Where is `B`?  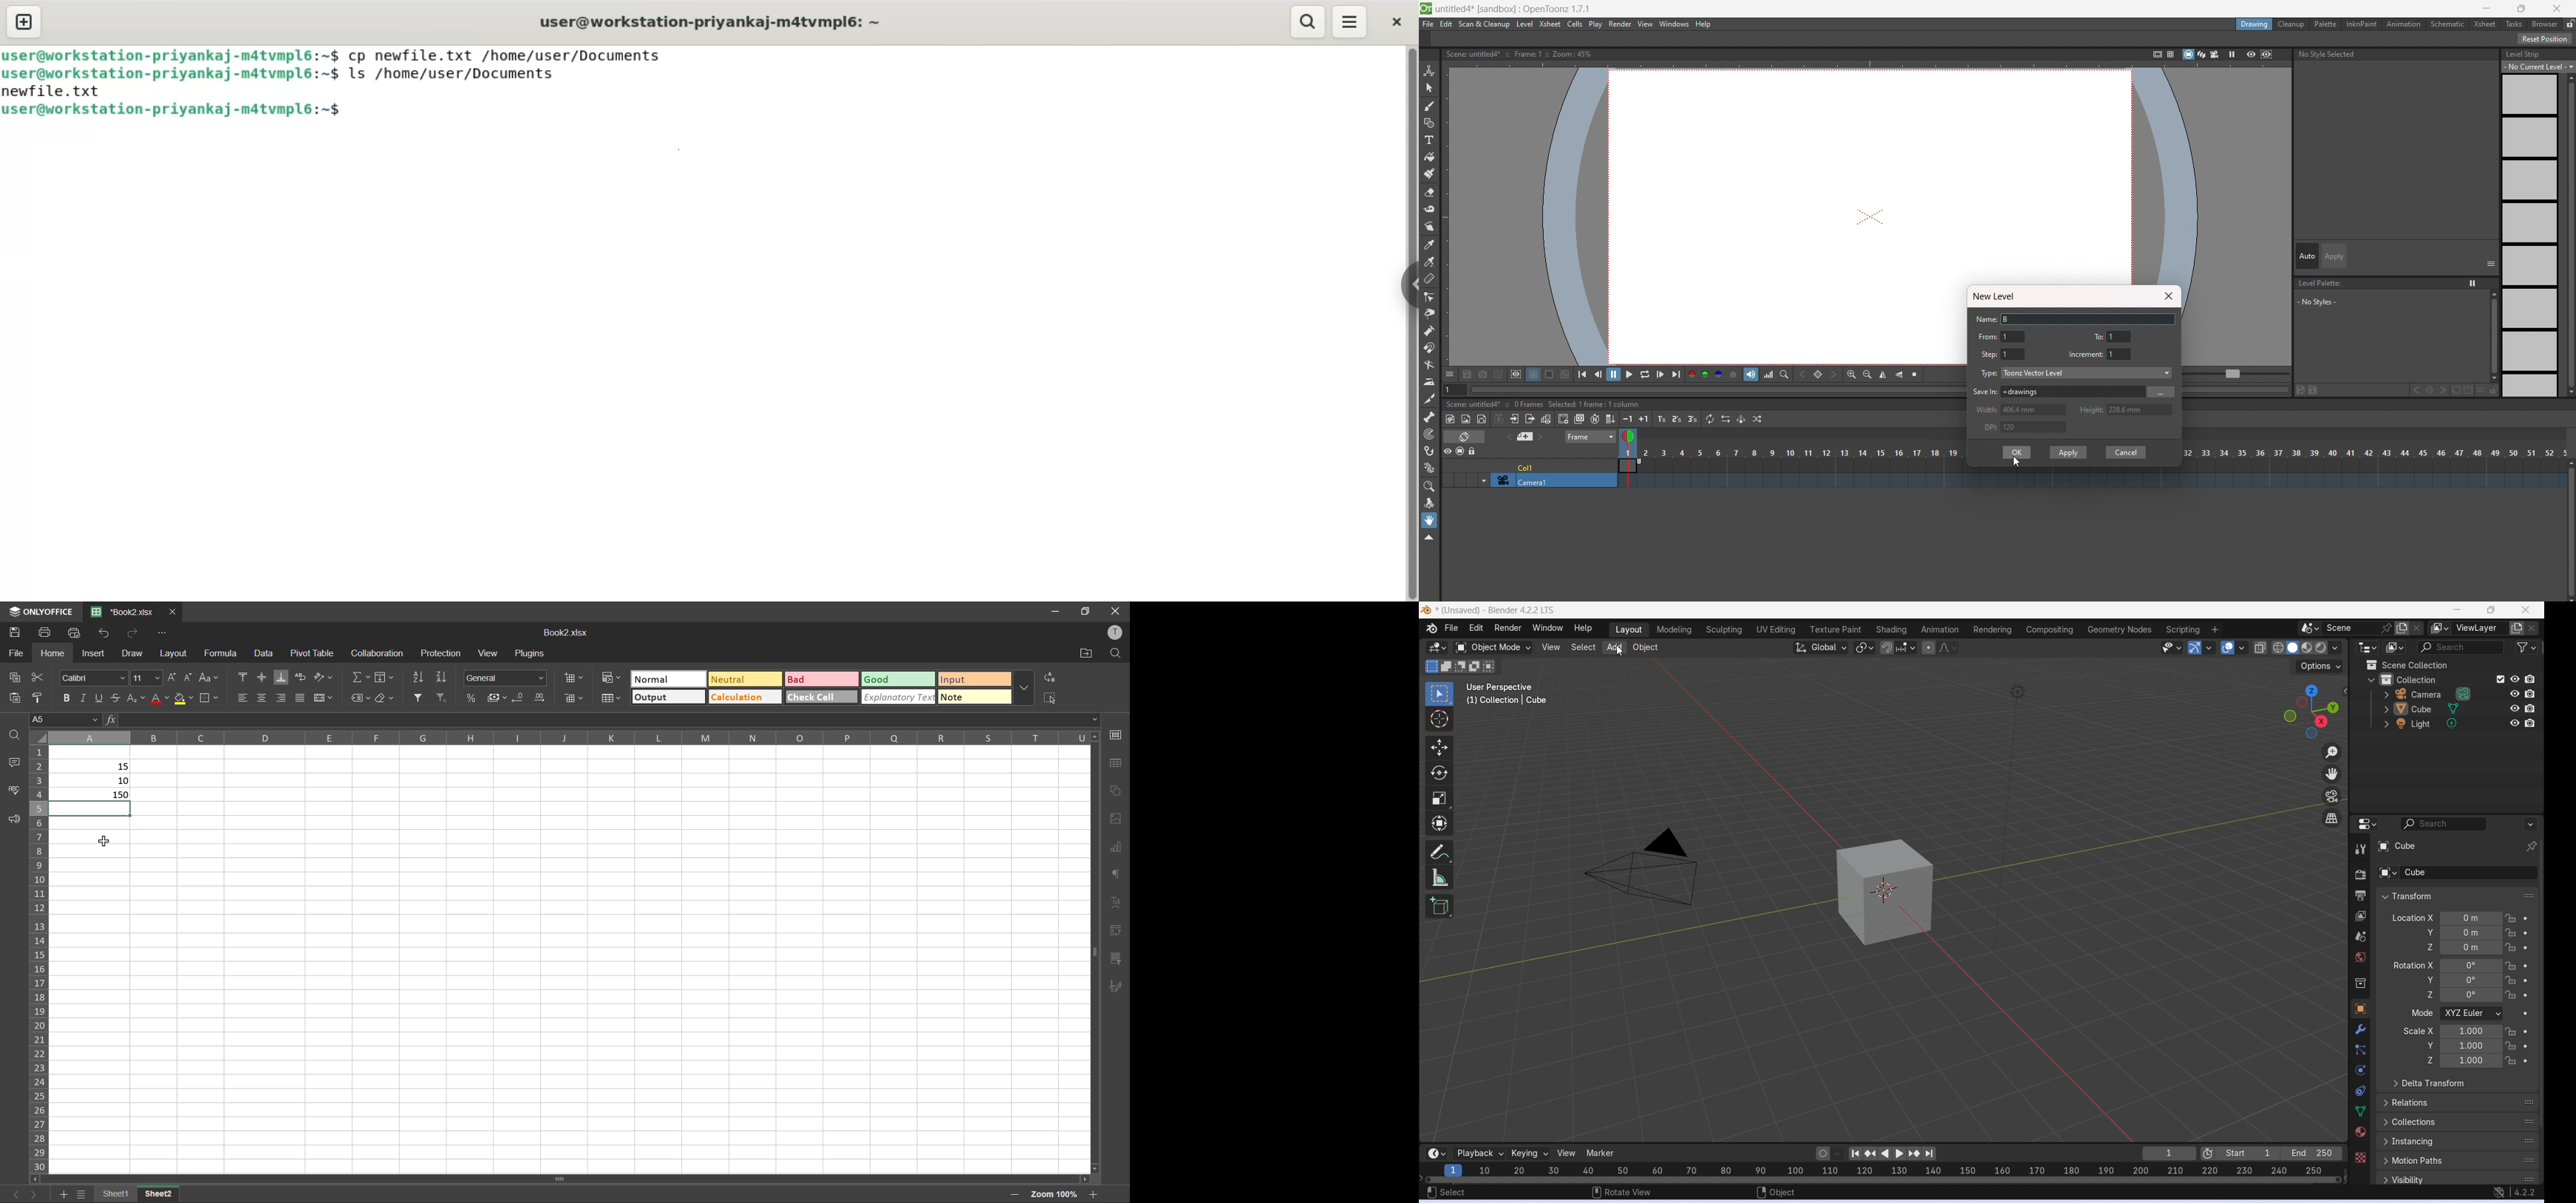
B is located at coordinates (2090, 318).